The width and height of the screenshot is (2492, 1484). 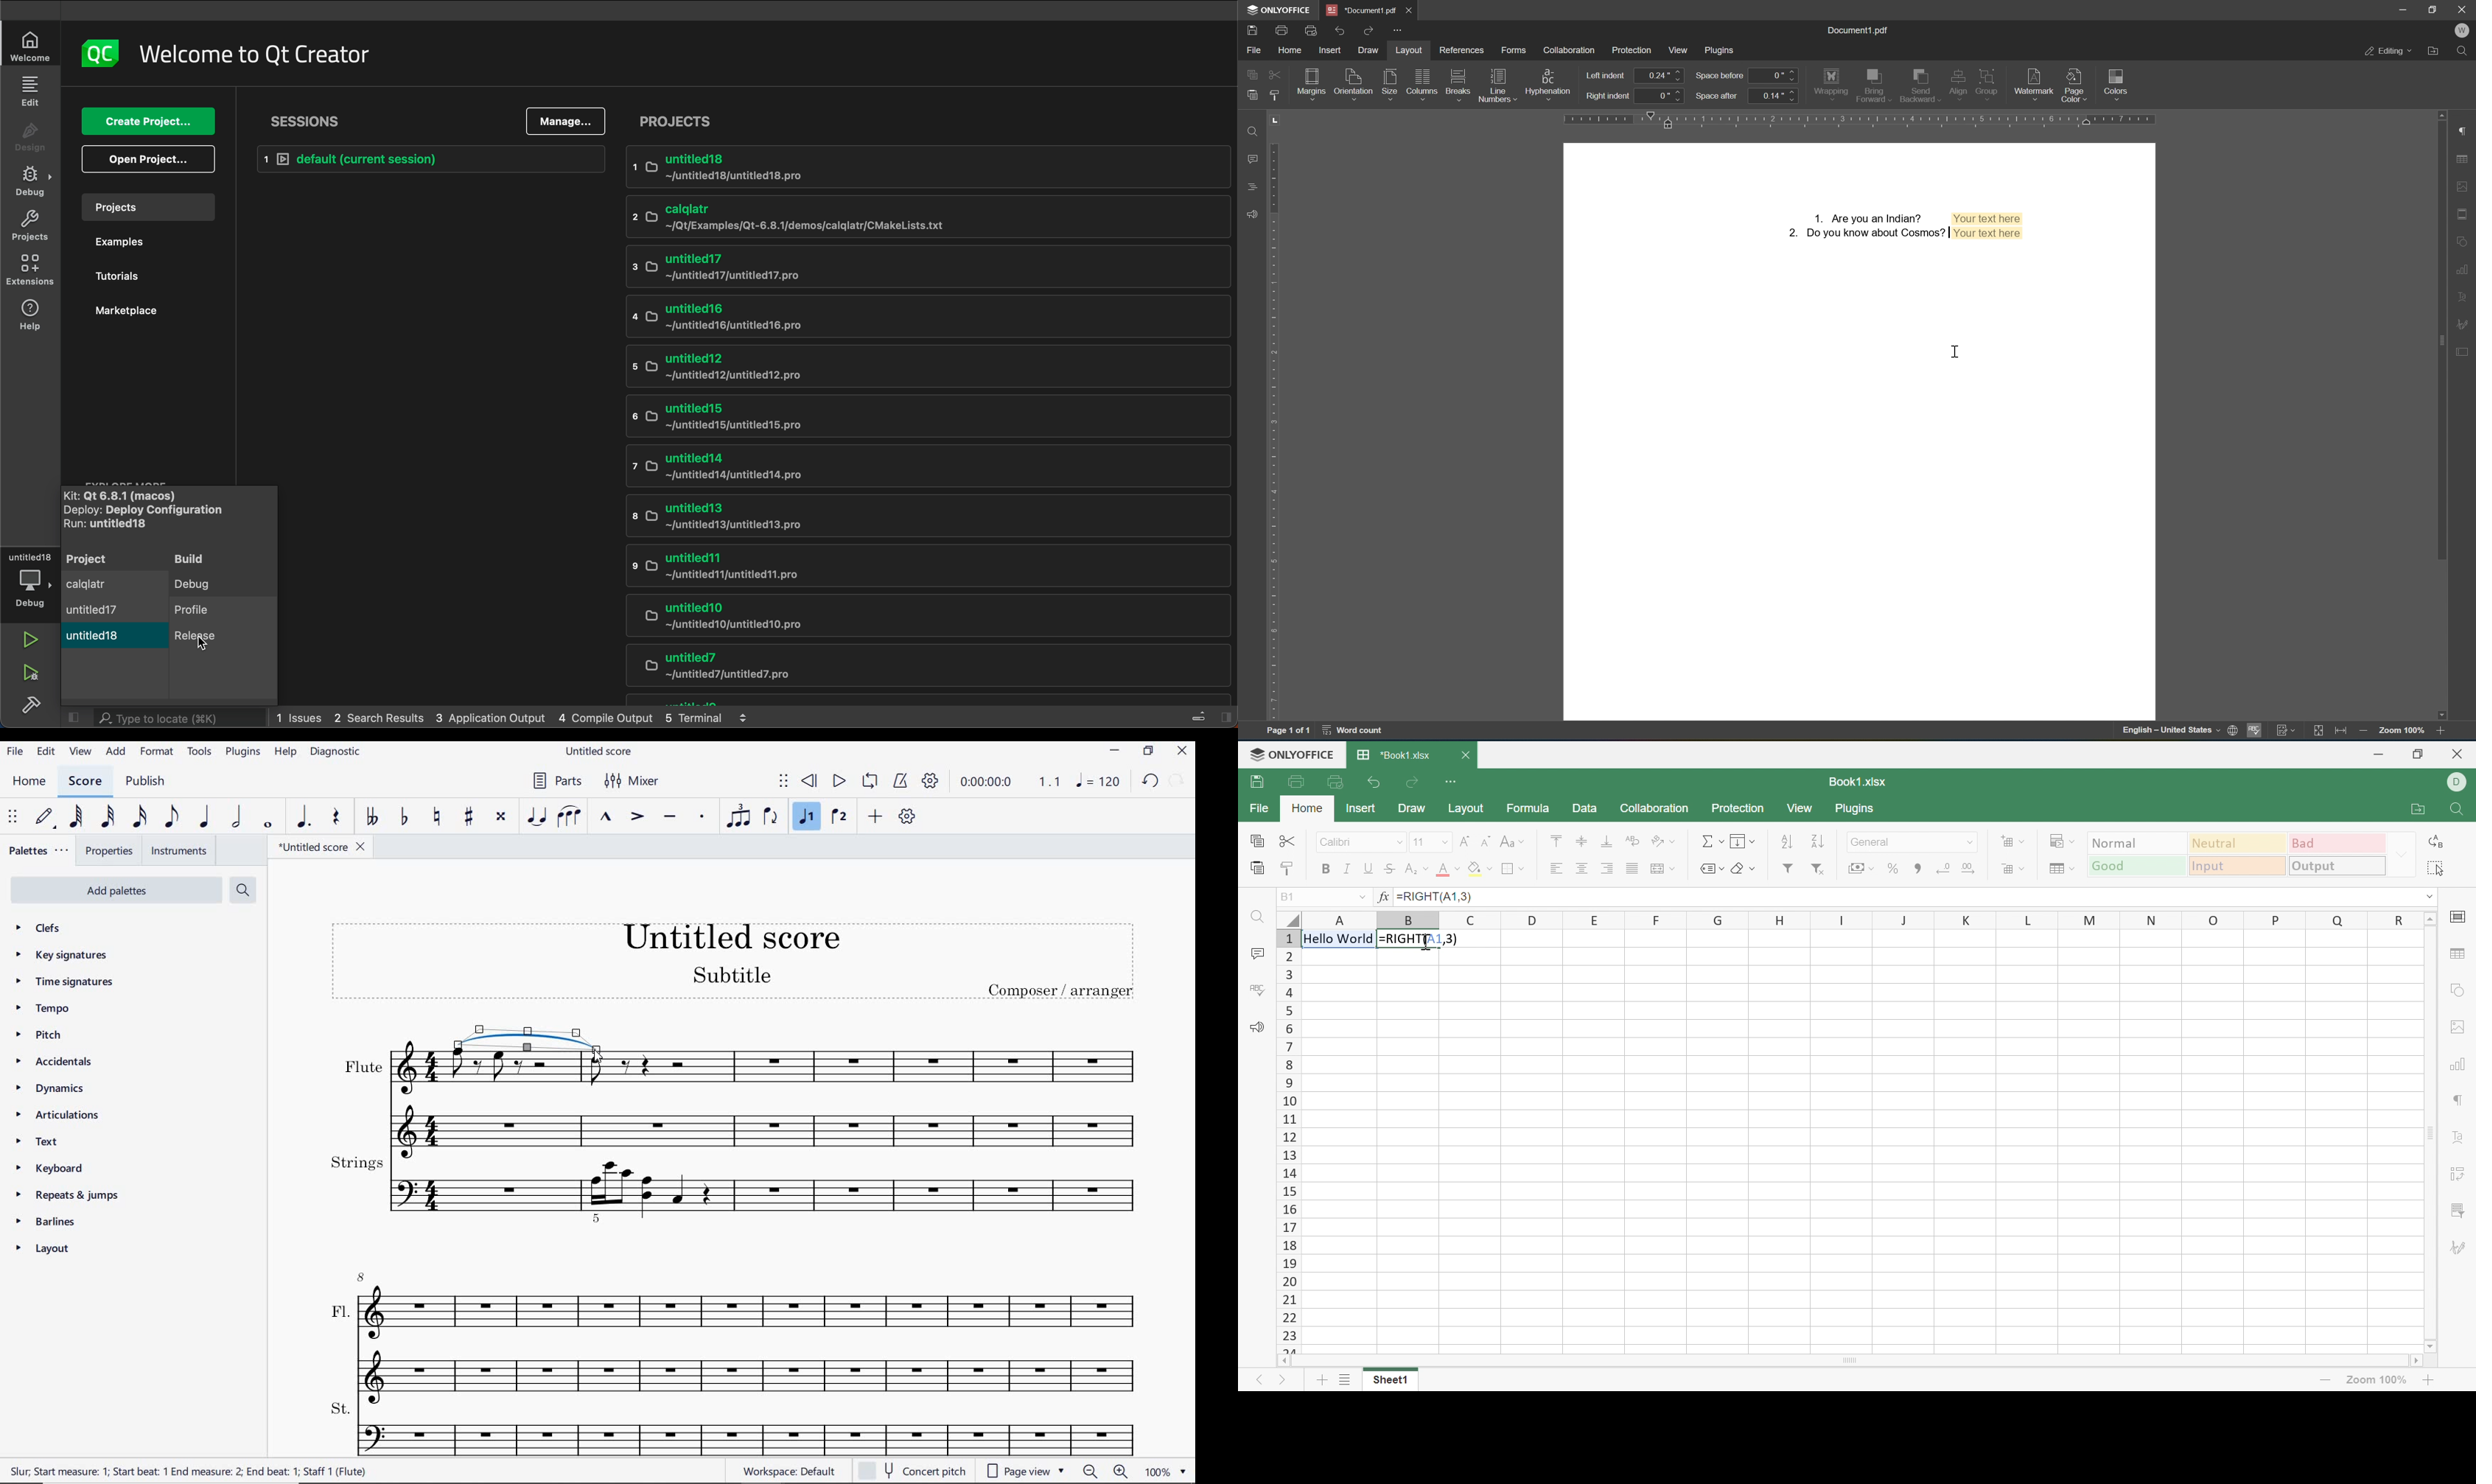 I want to click on image settings, so click(x=2457, y=1026).